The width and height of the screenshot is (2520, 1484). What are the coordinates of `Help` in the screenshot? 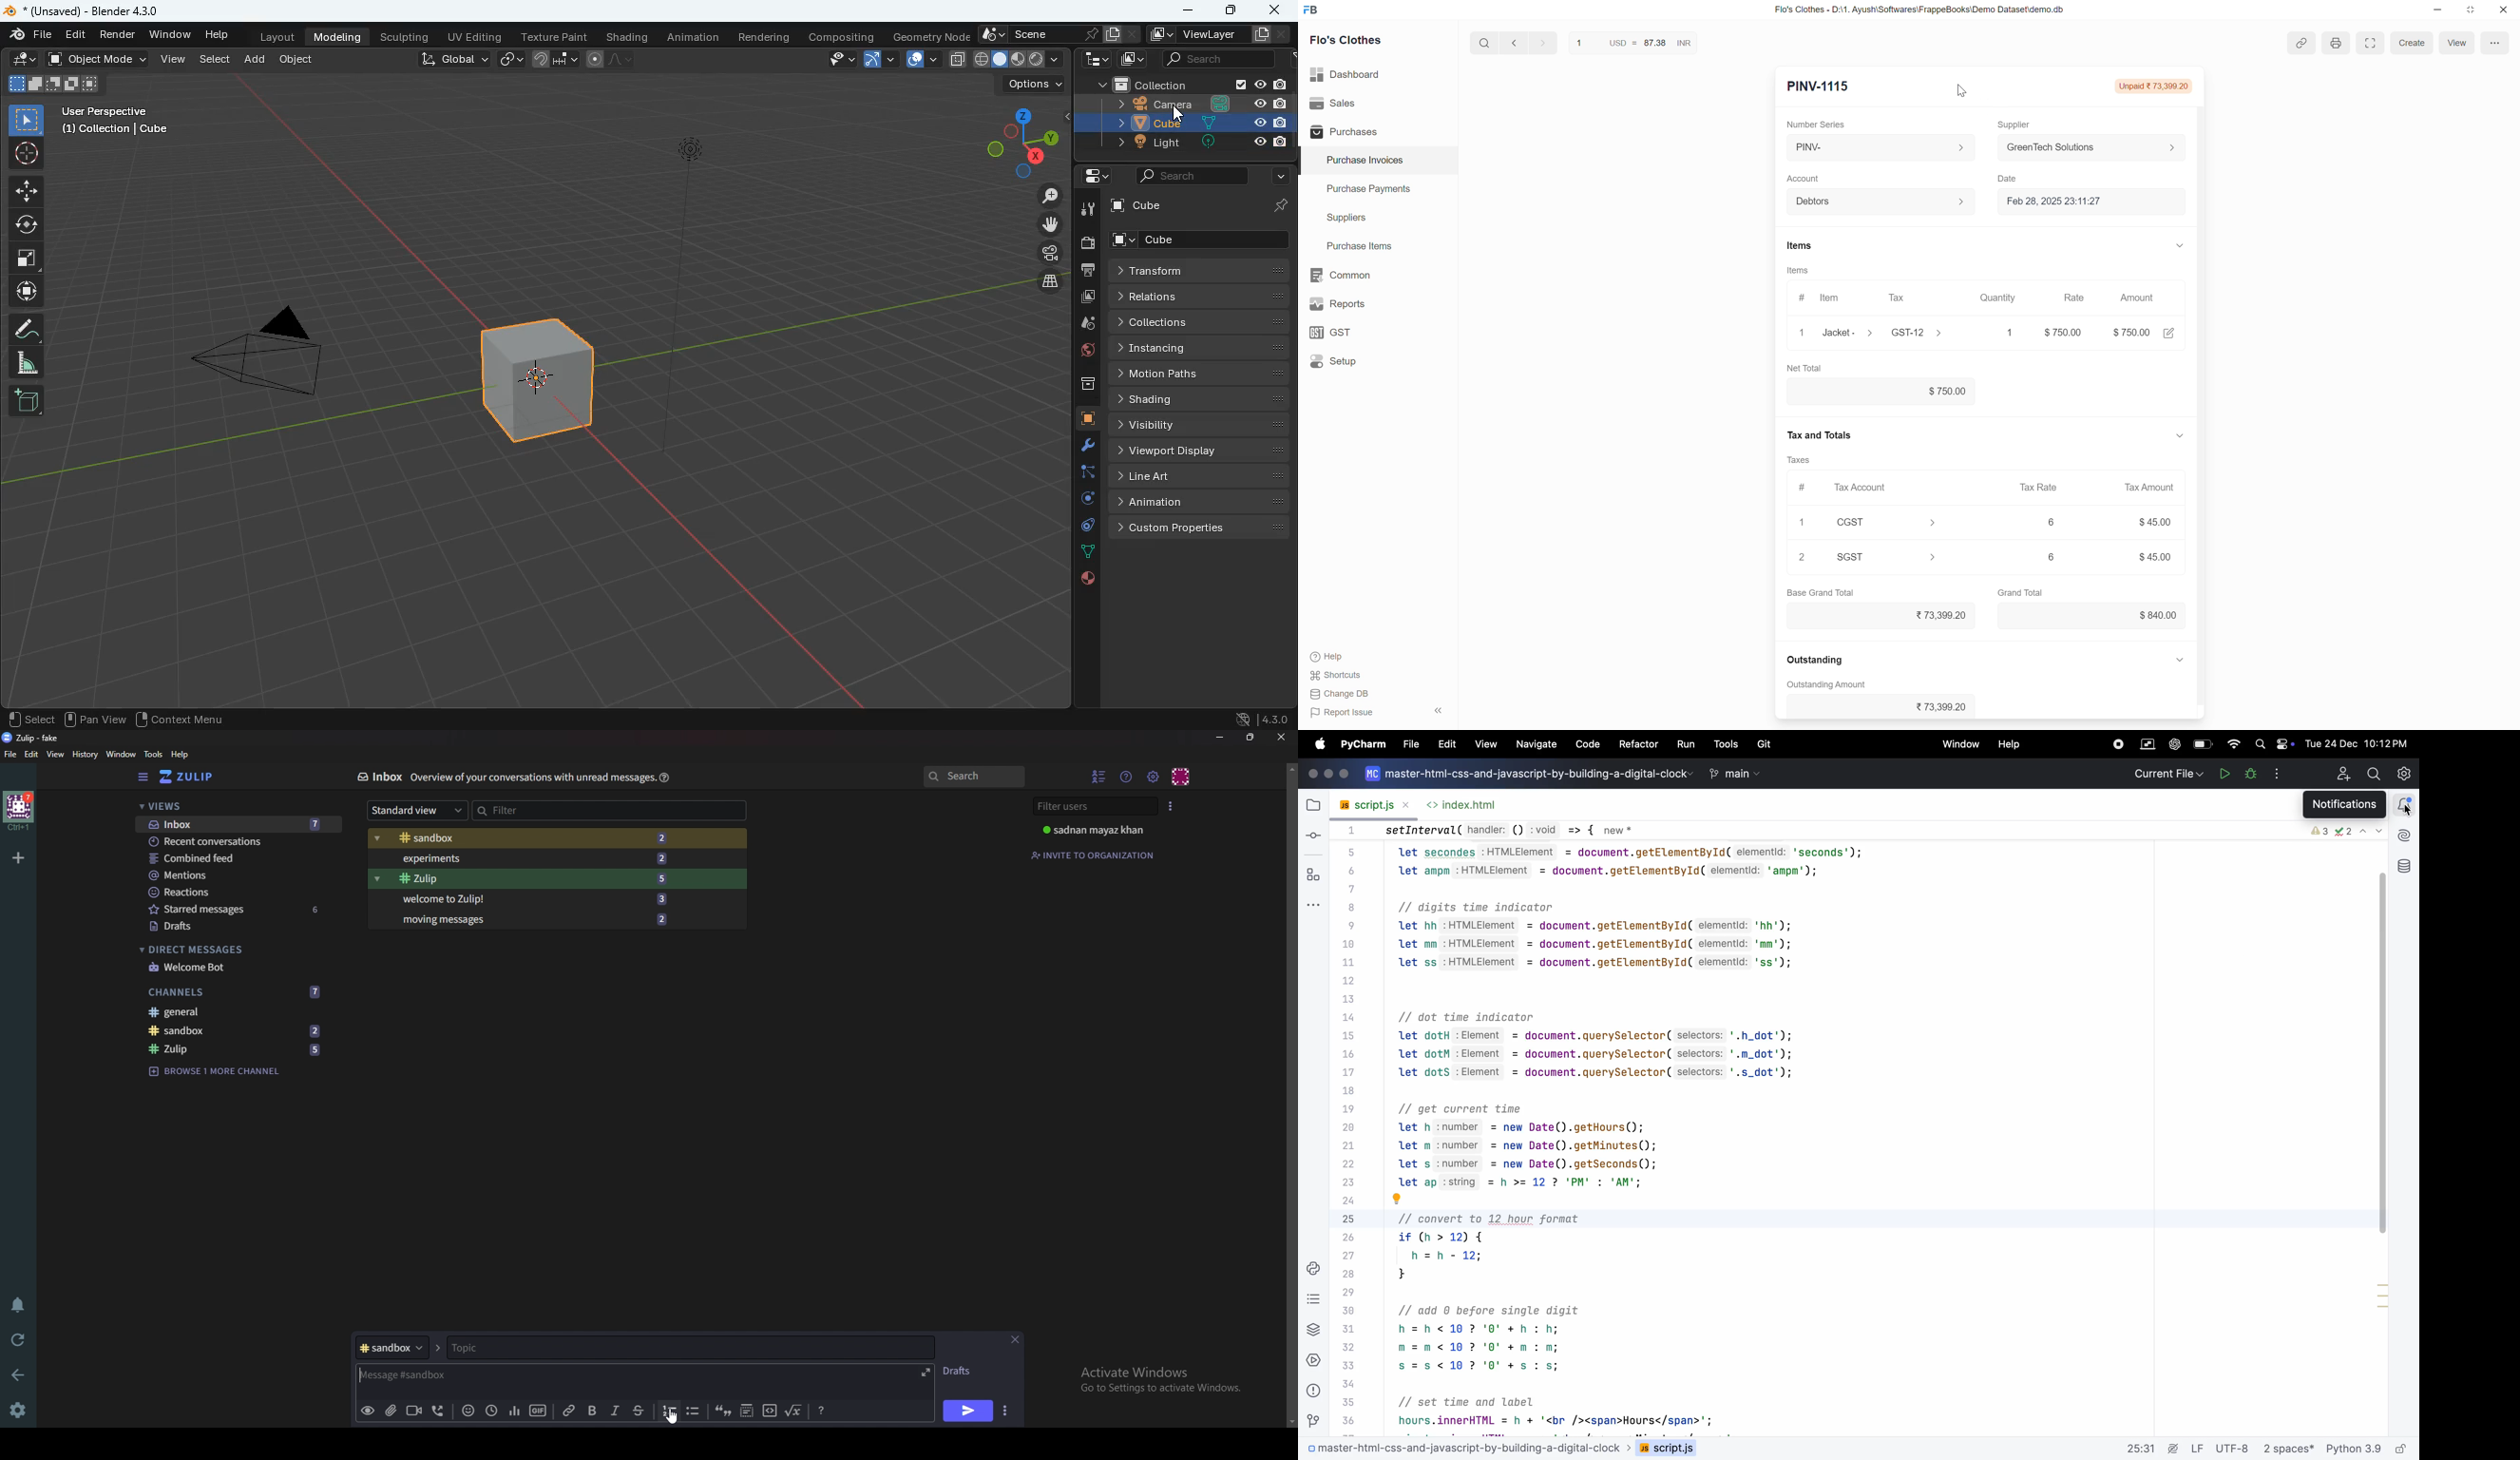 It's located at (1329, 657).